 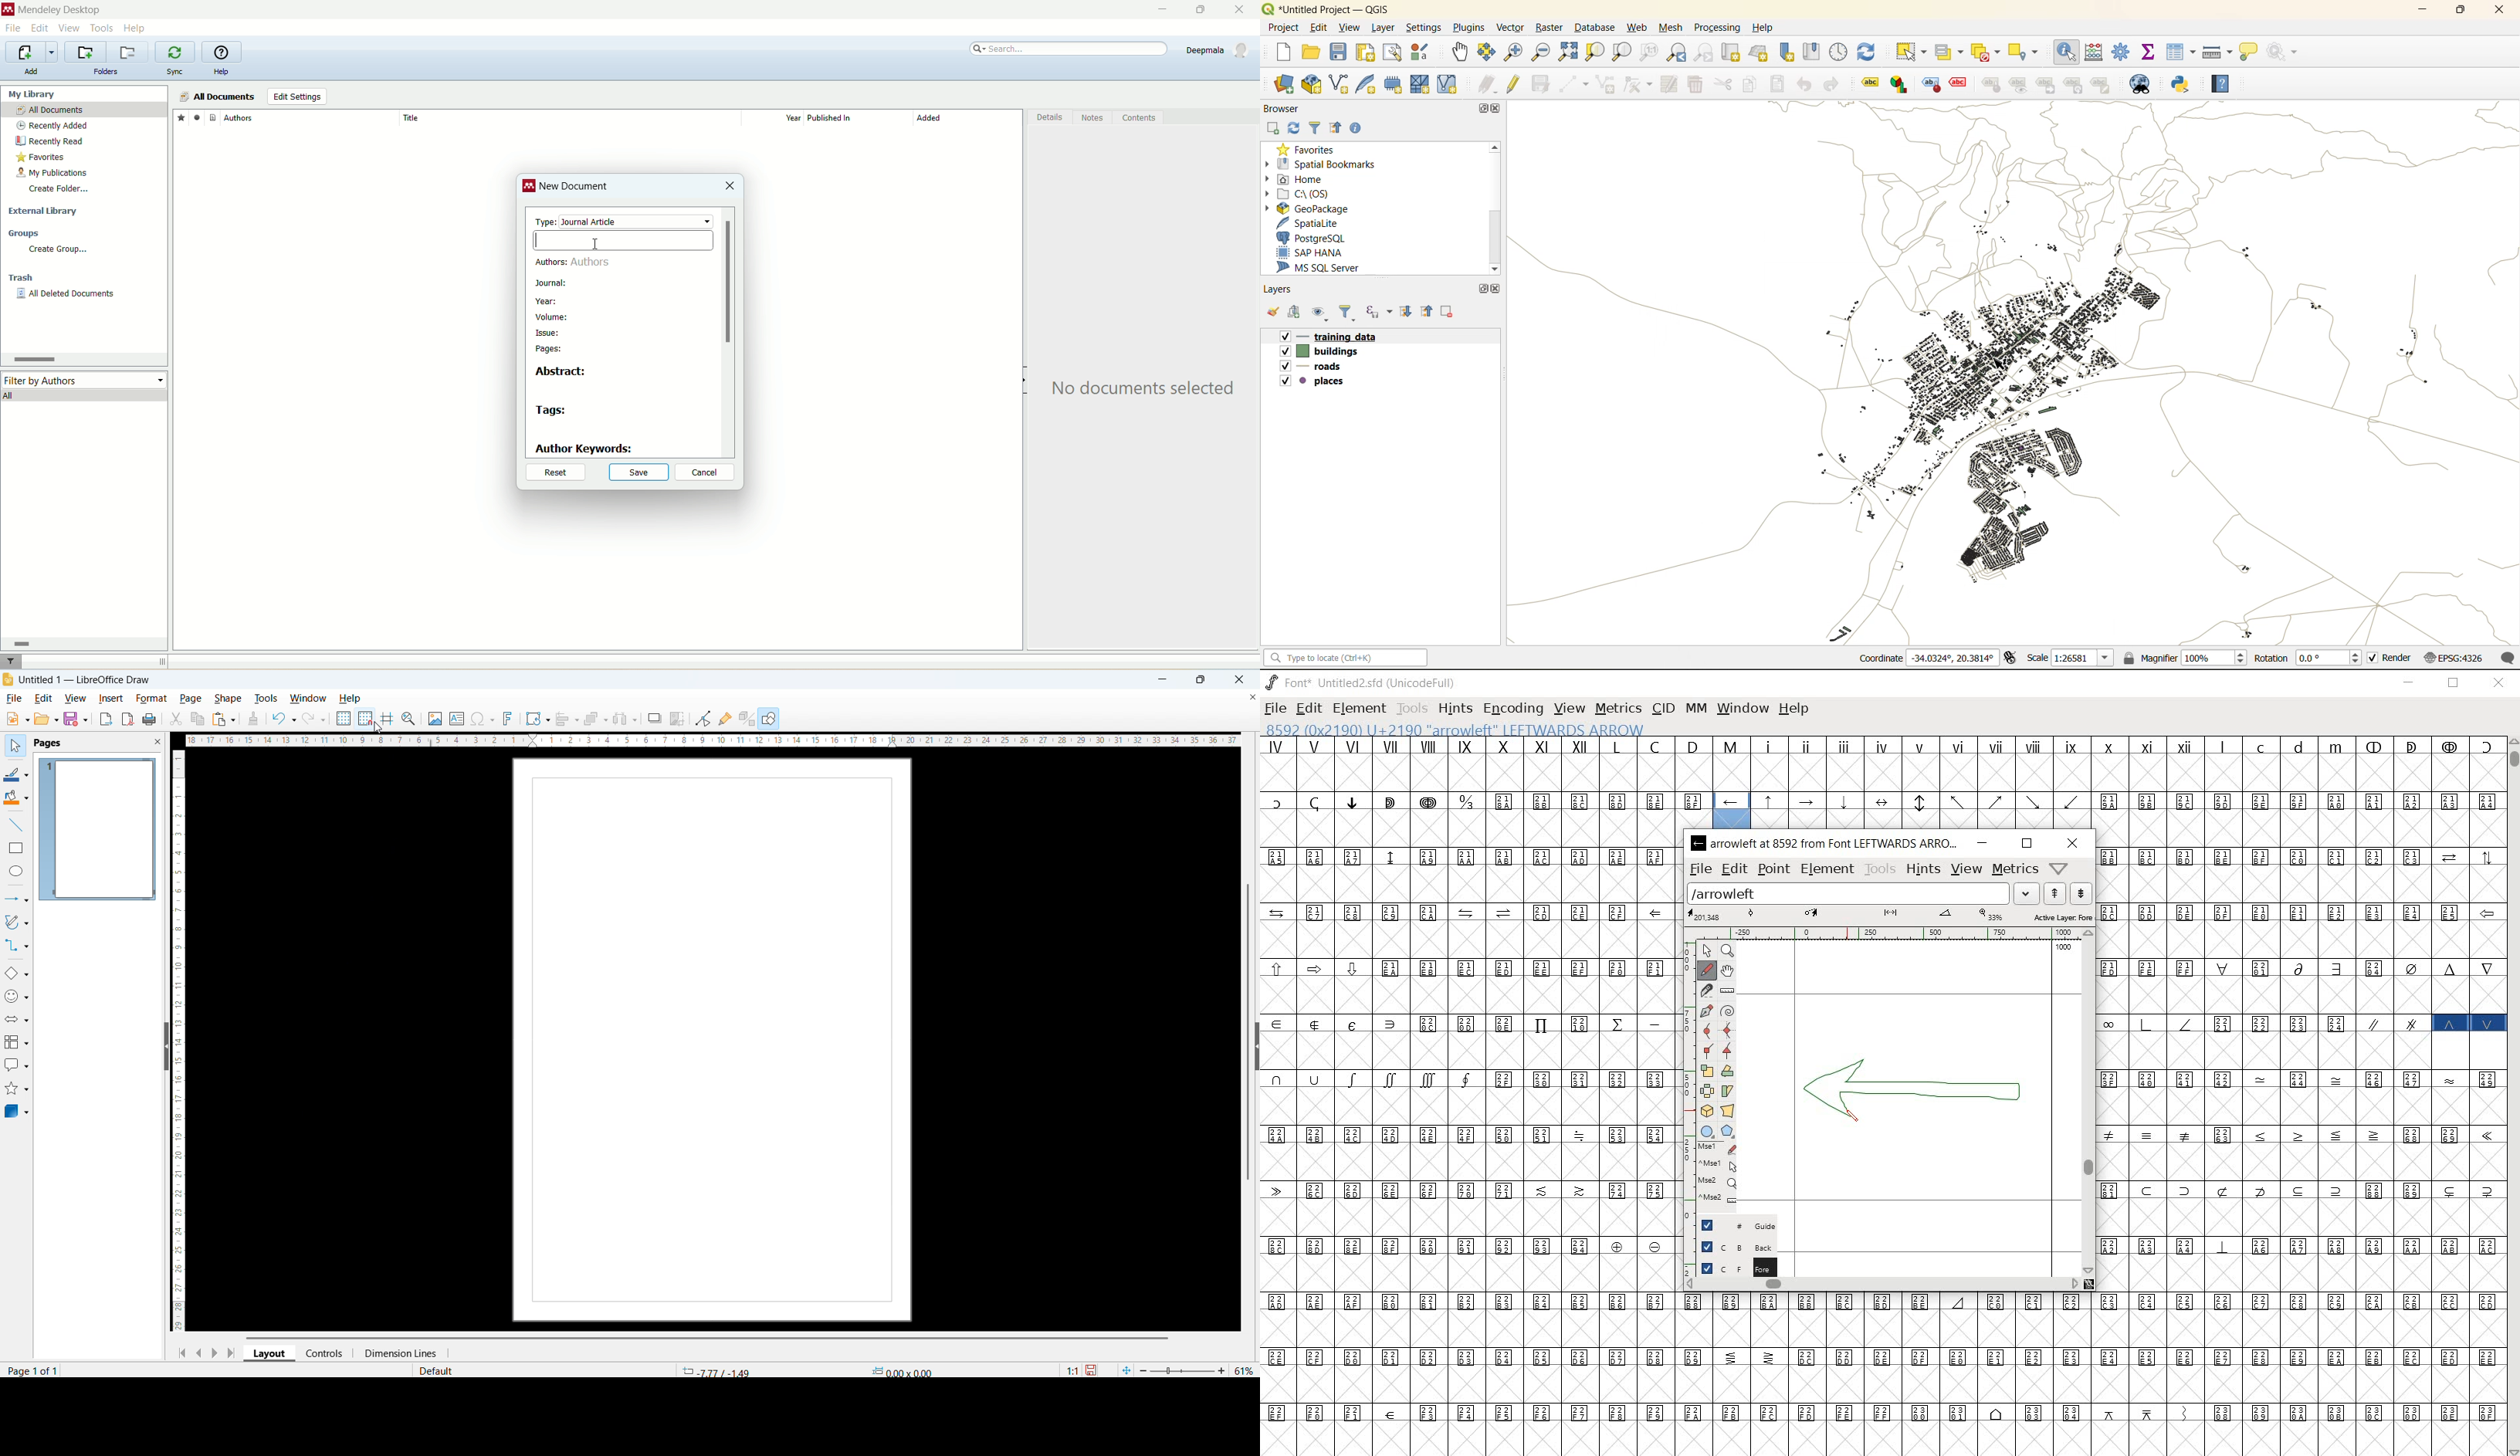 What do you see at coordinates (178, 1042) in the screenshot?
I see `Vertical ruler ` at bounding box center [178, 1042].